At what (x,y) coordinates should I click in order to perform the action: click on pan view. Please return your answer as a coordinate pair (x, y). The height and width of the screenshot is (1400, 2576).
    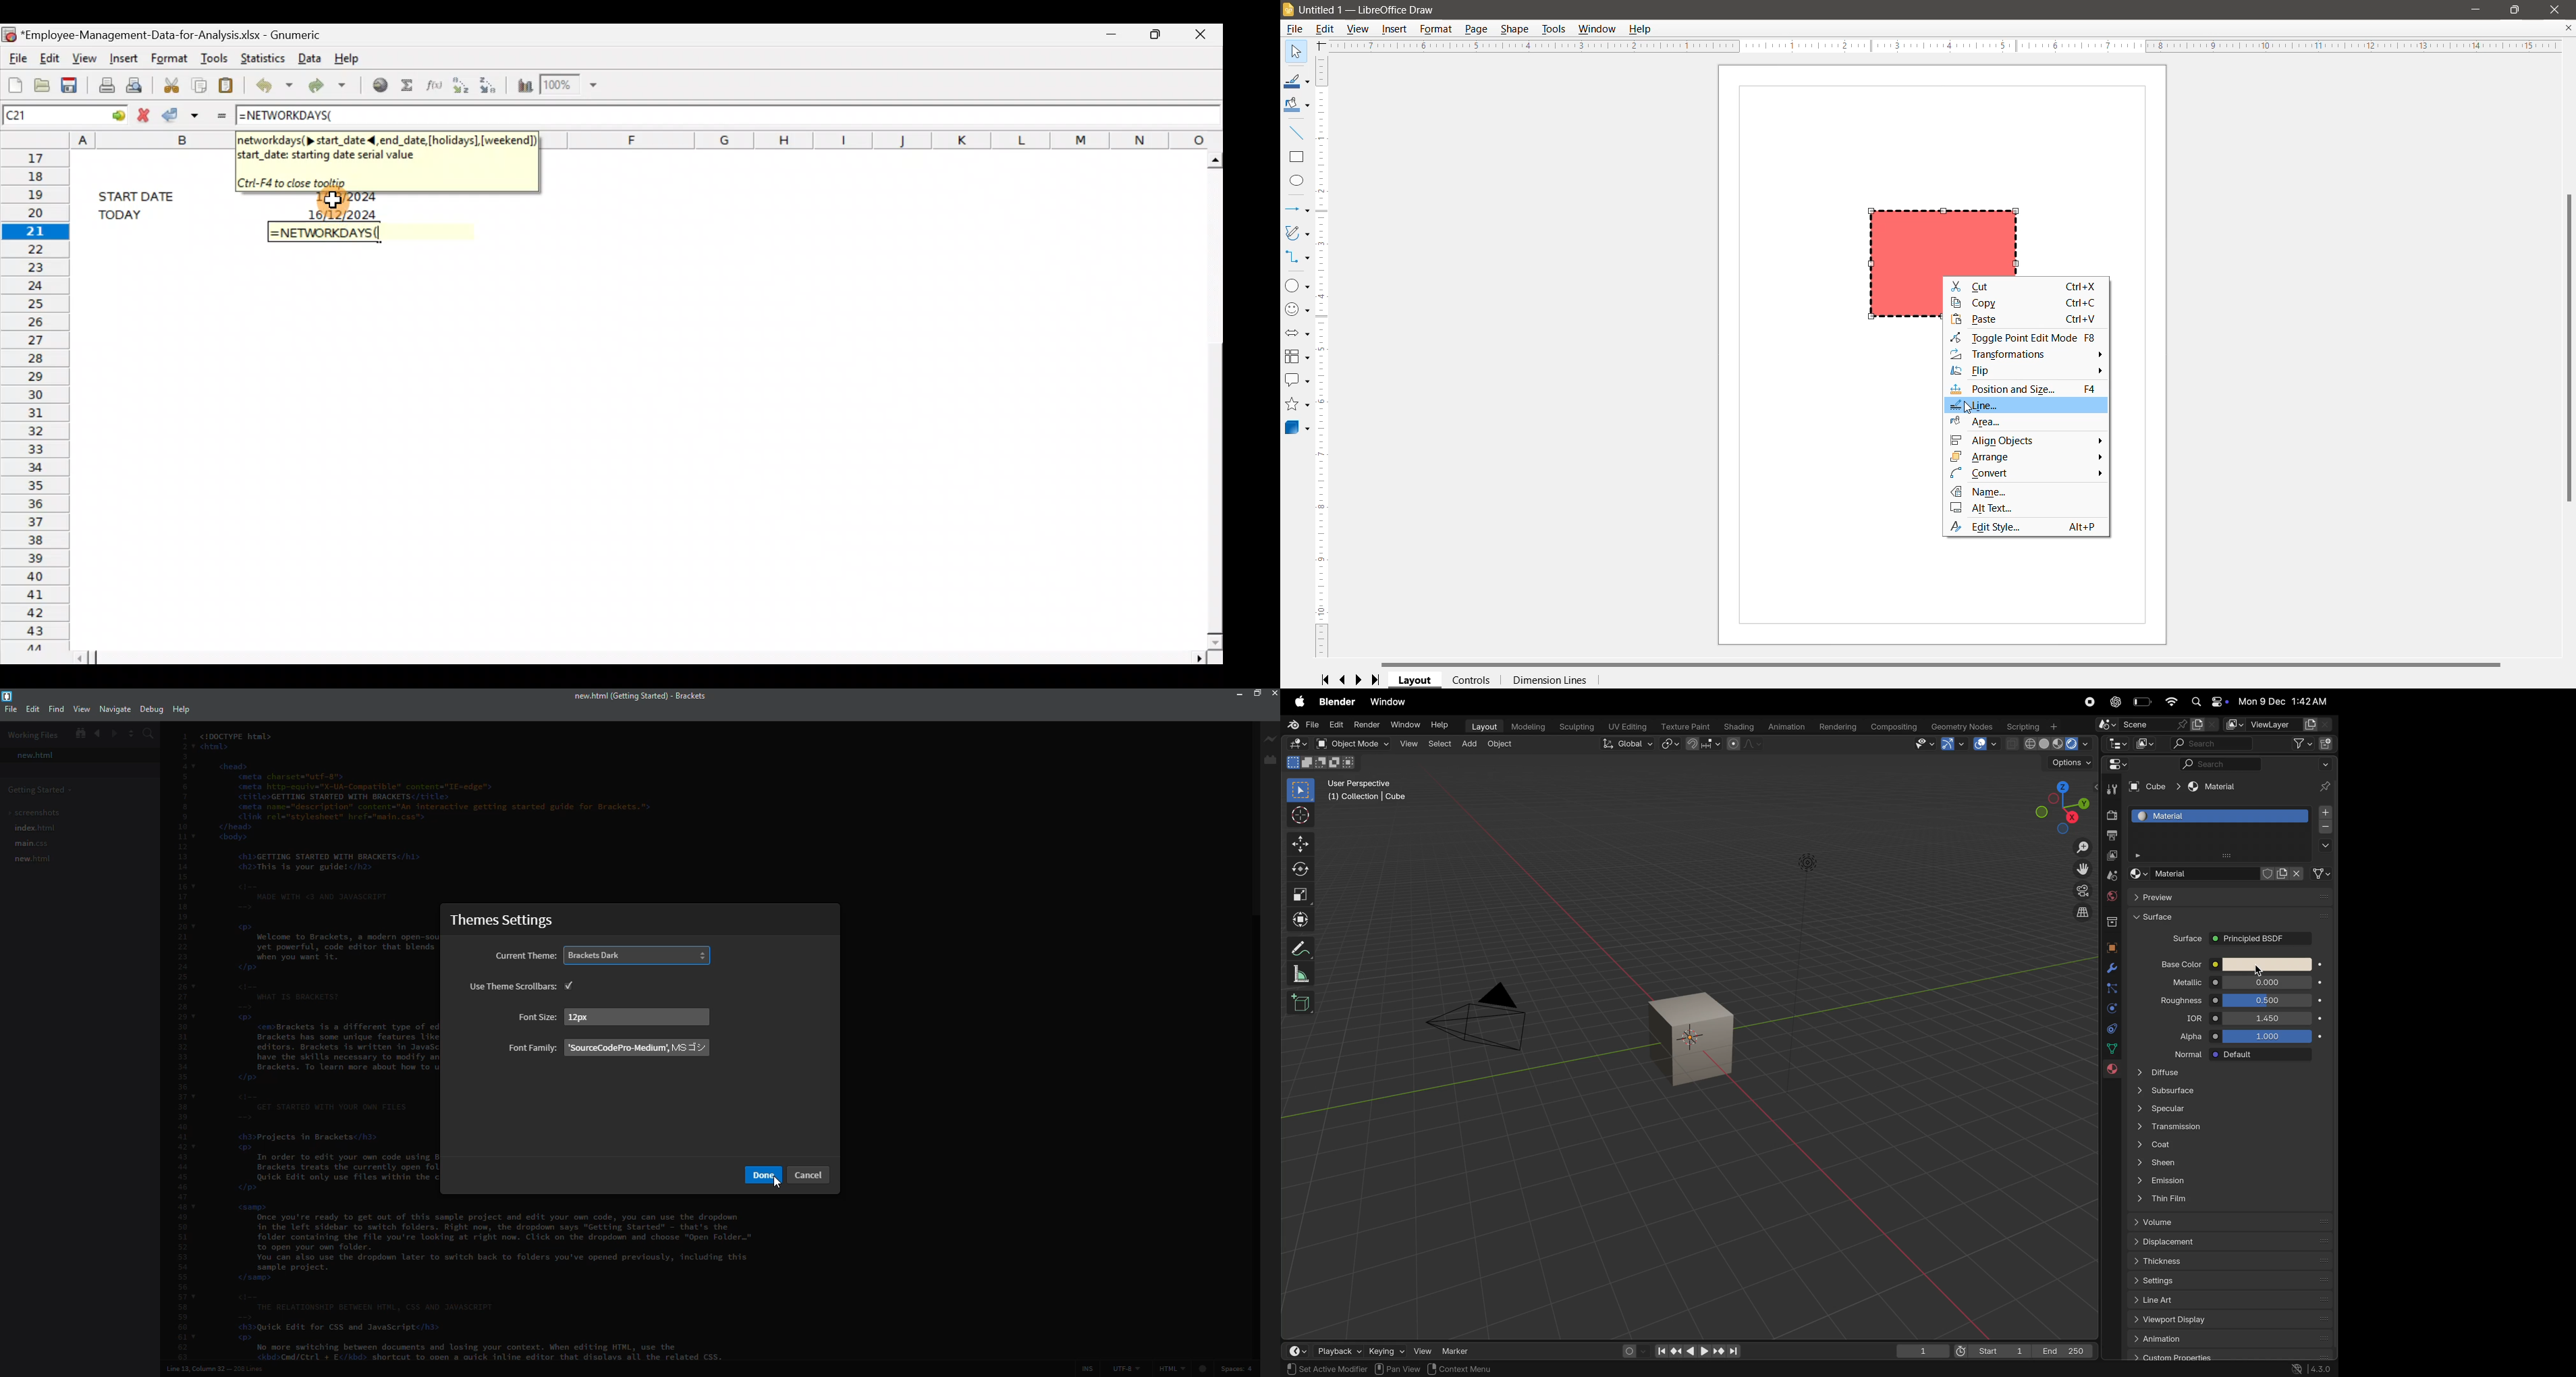
    Looking at the image, I should click on (1398, 1369).